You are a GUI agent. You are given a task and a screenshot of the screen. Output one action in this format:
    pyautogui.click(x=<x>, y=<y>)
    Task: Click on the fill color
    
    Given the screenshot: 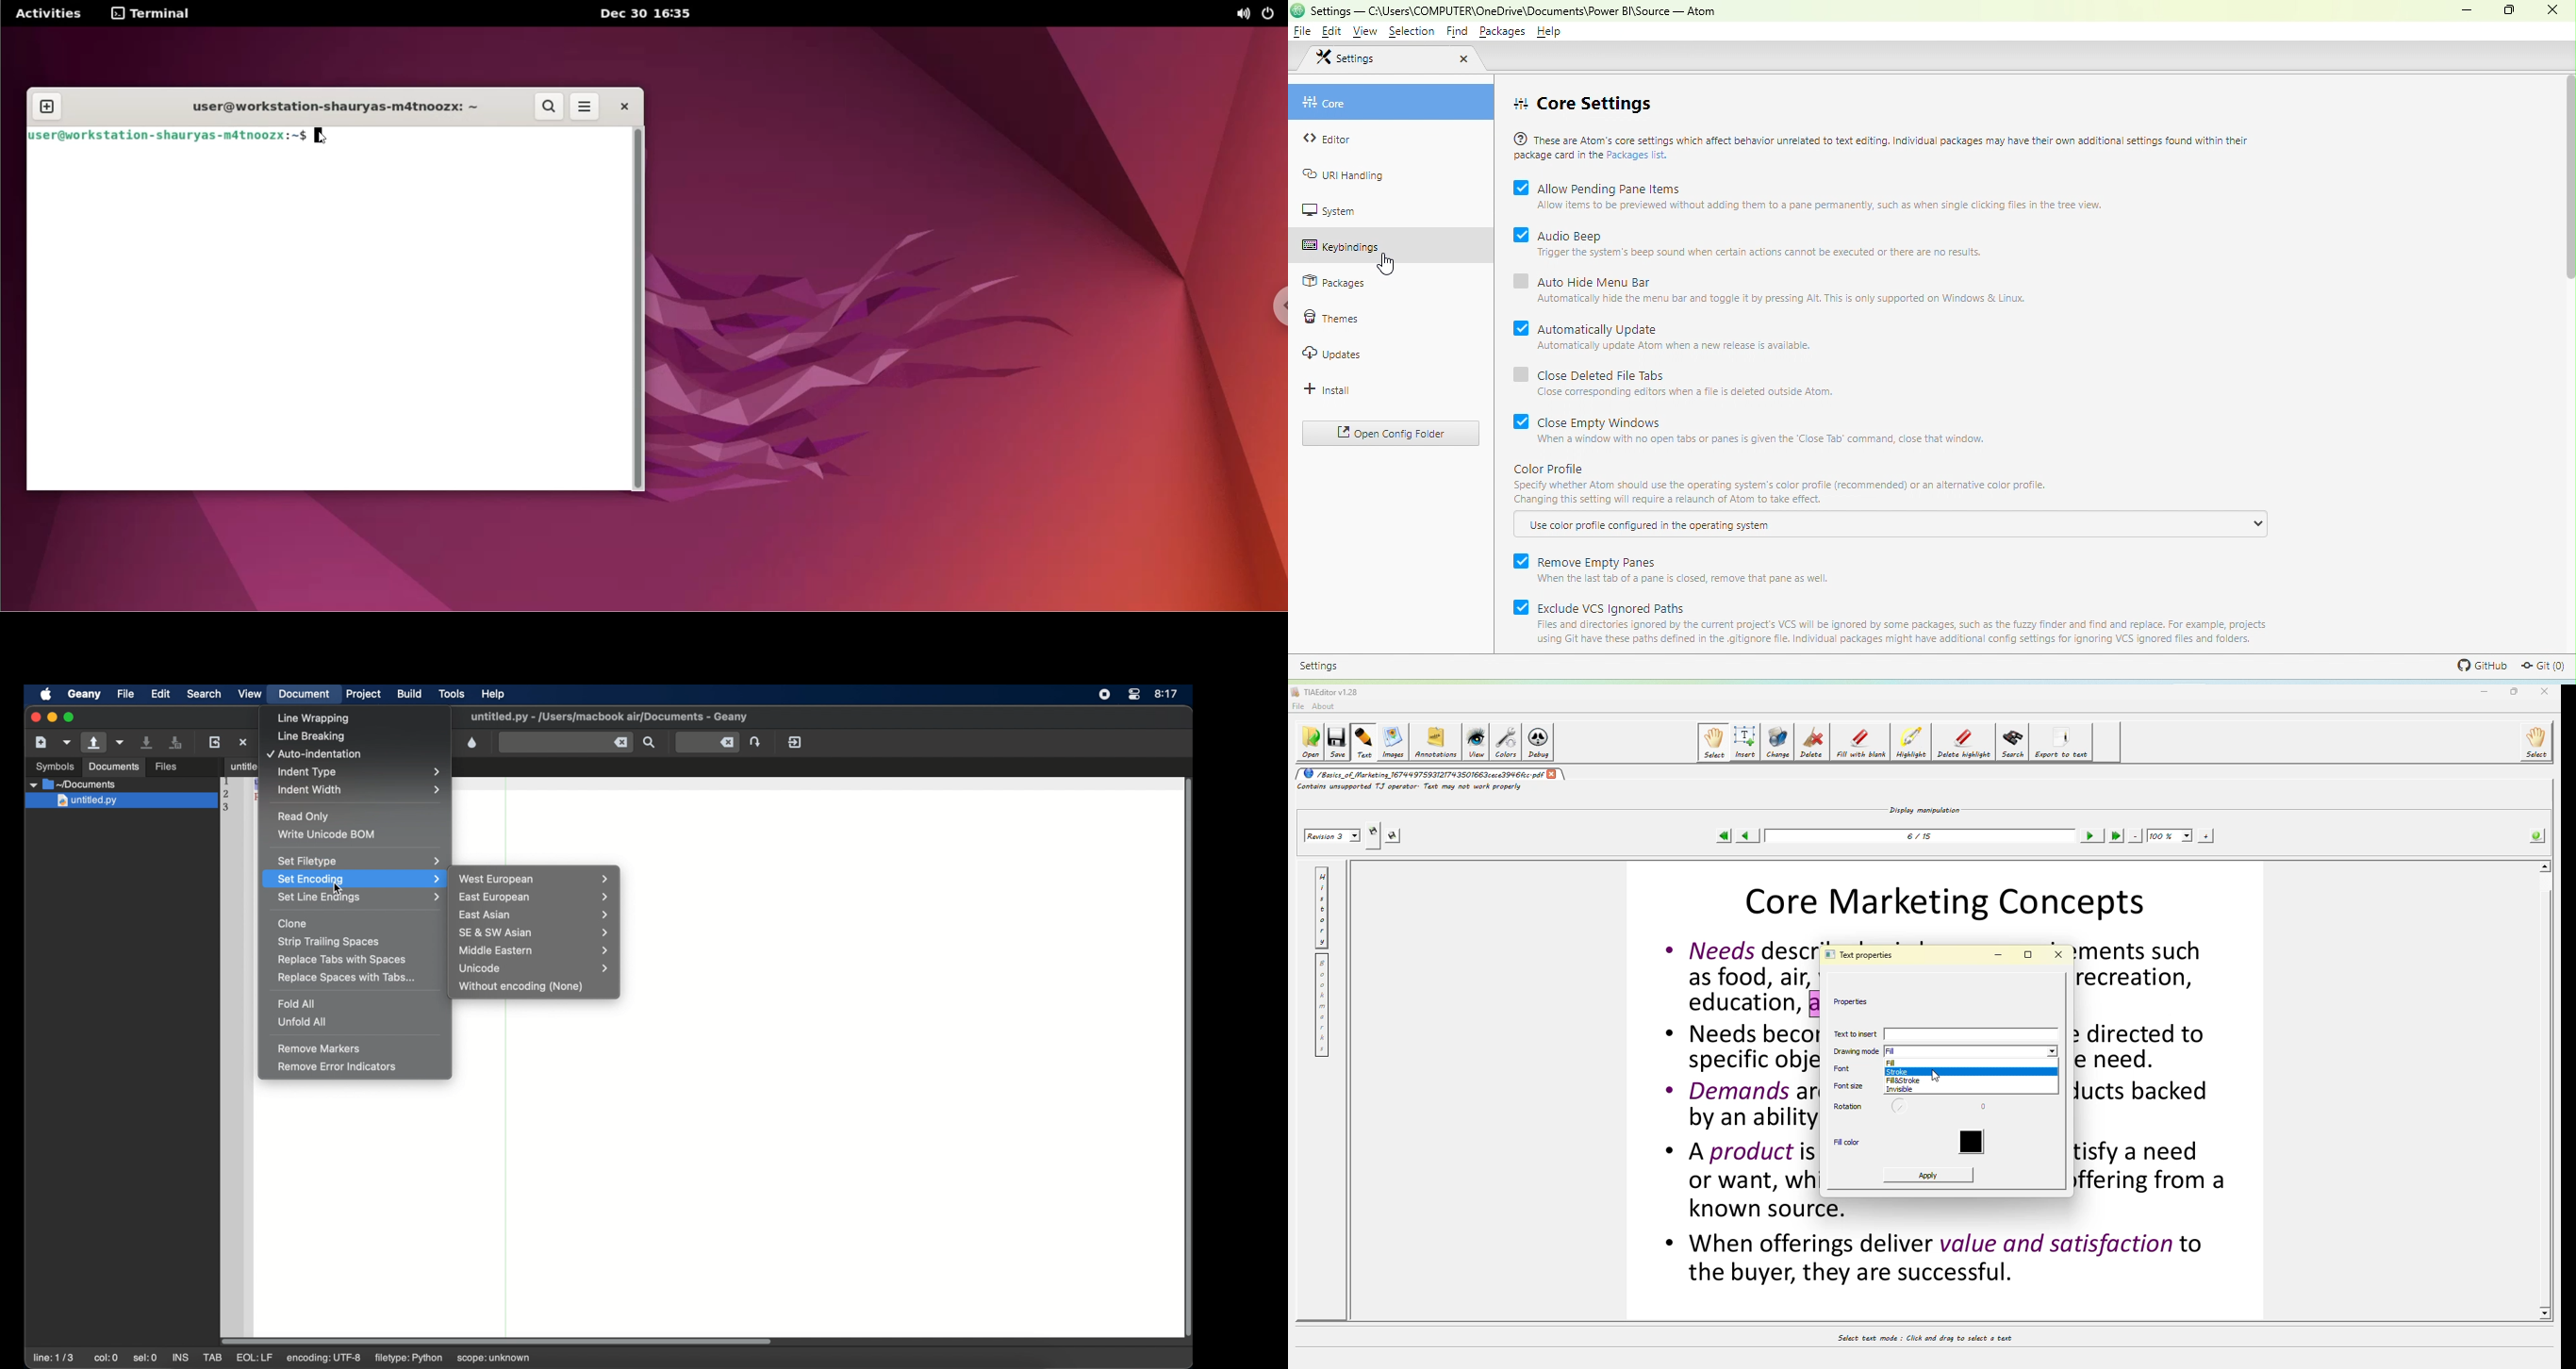 What is the action you would take?
    pyautogui.click(x=1849, y=1141)
    